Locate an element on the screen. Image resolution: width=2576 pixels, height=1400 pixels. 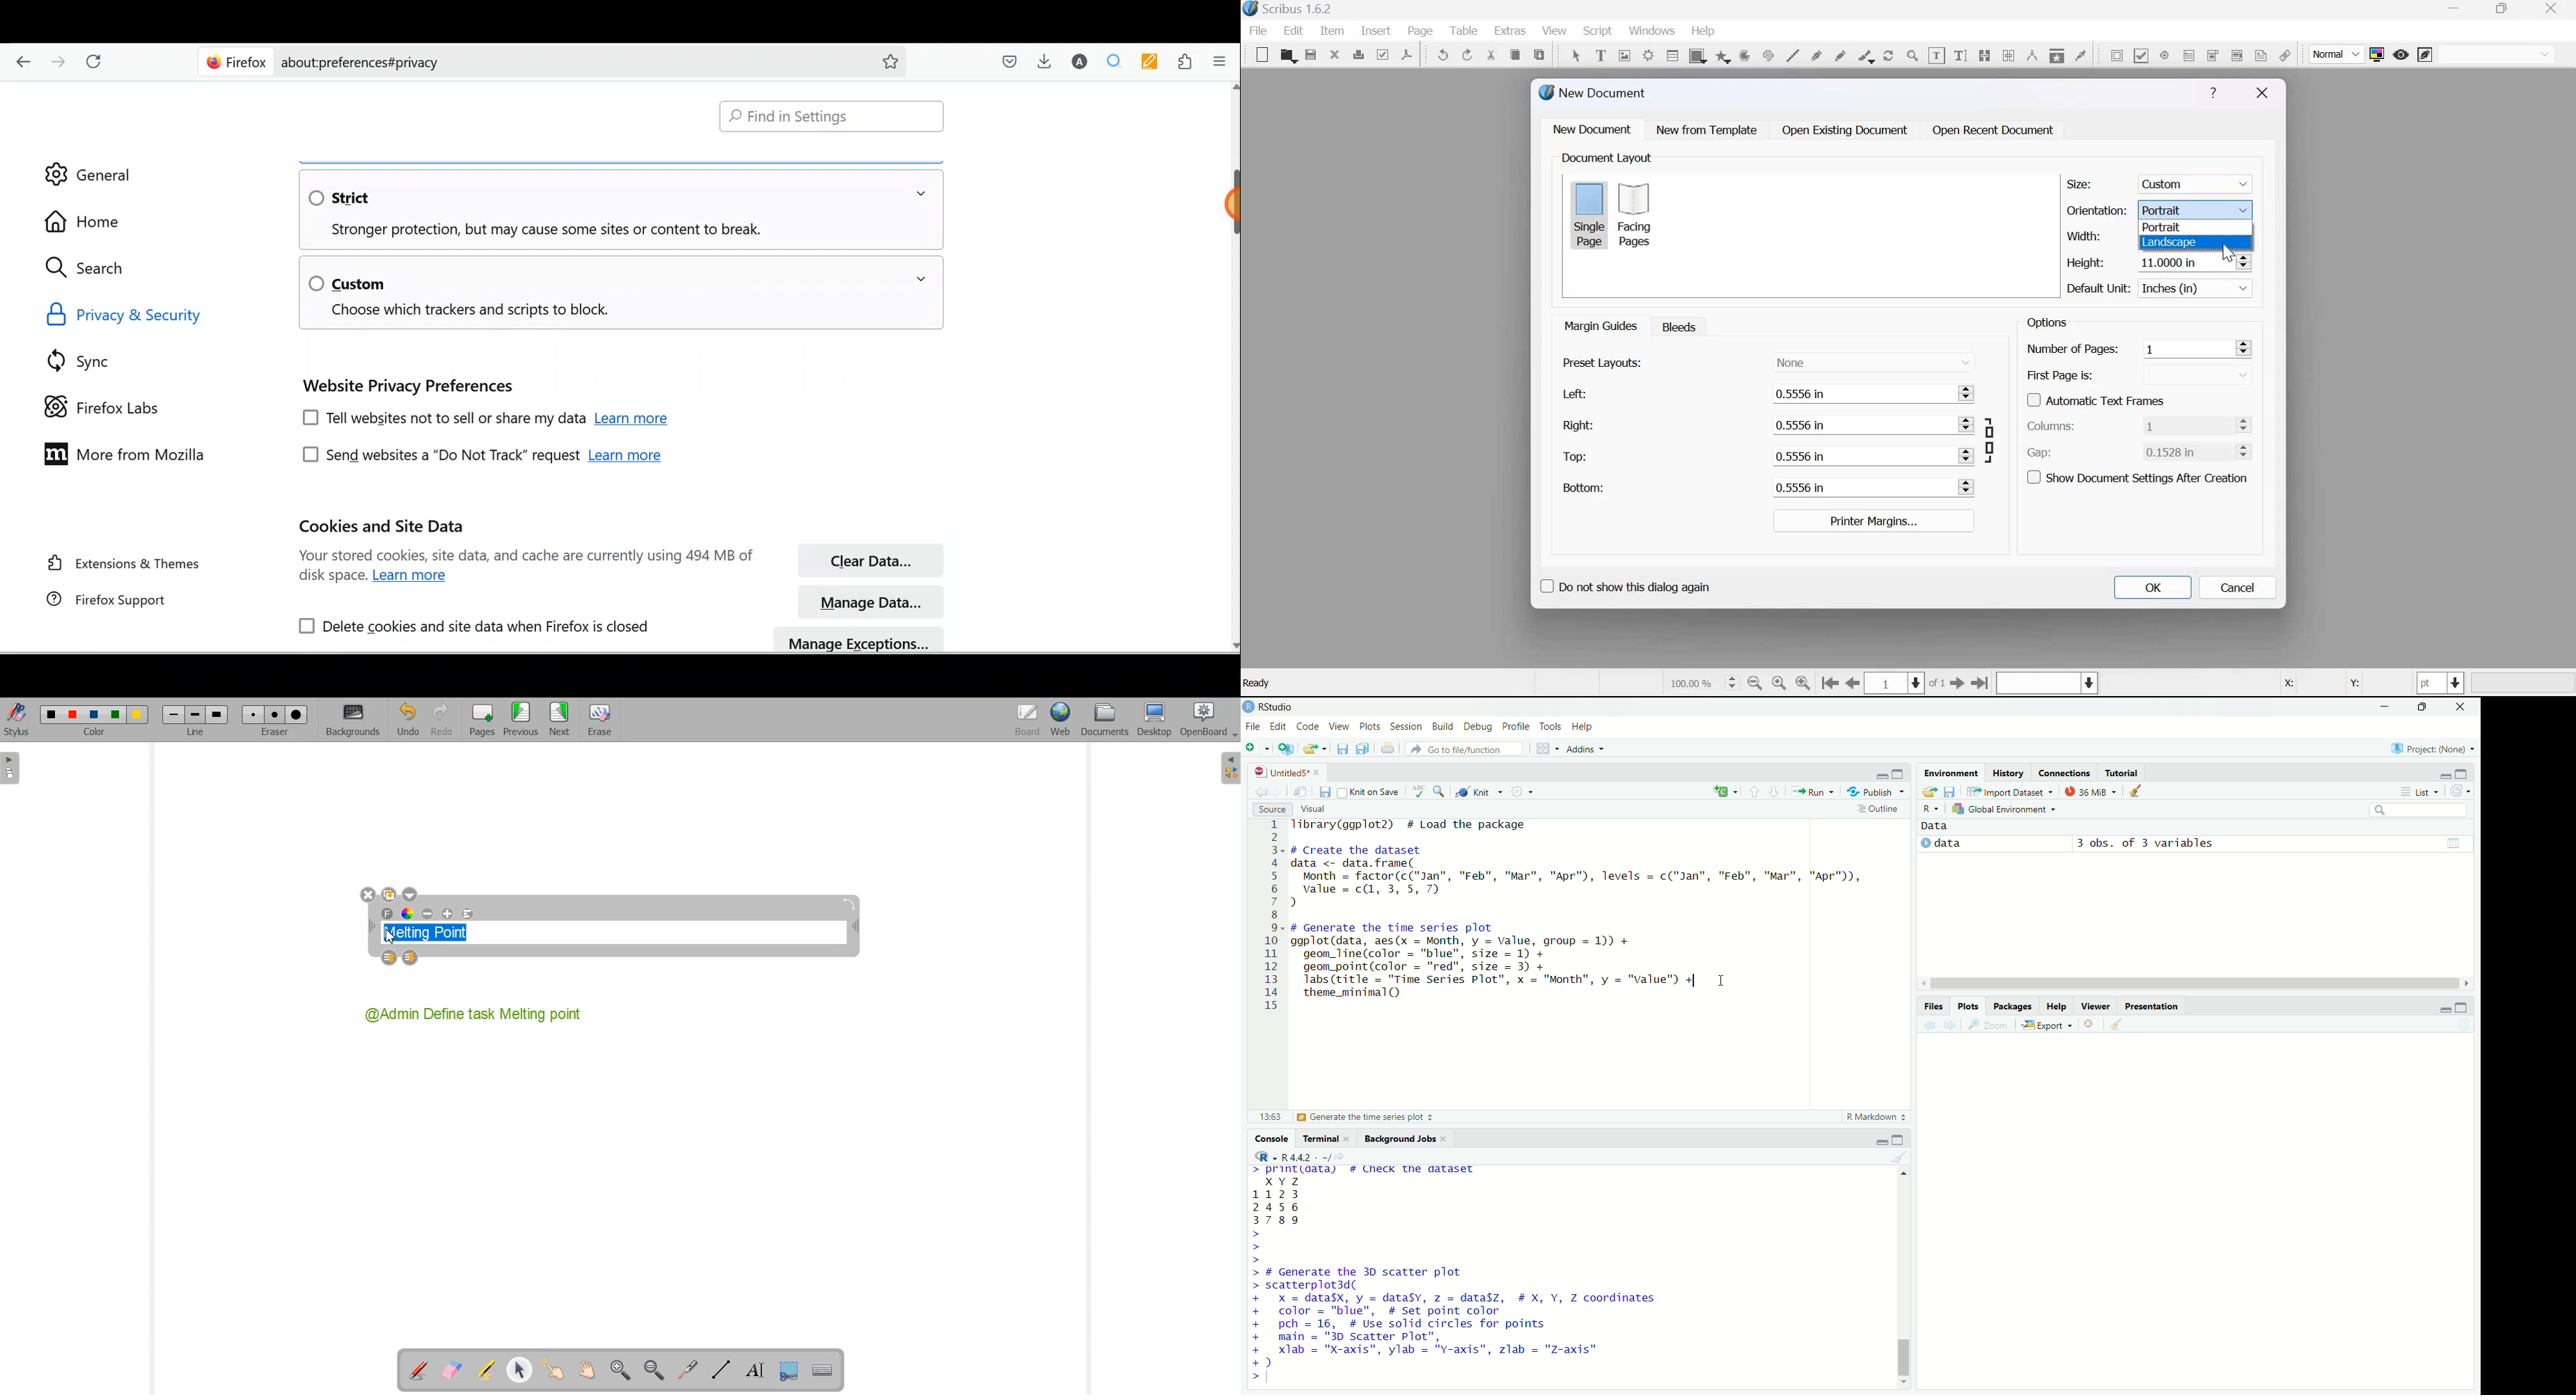
Columns: is located at coordinates (2052, 427).